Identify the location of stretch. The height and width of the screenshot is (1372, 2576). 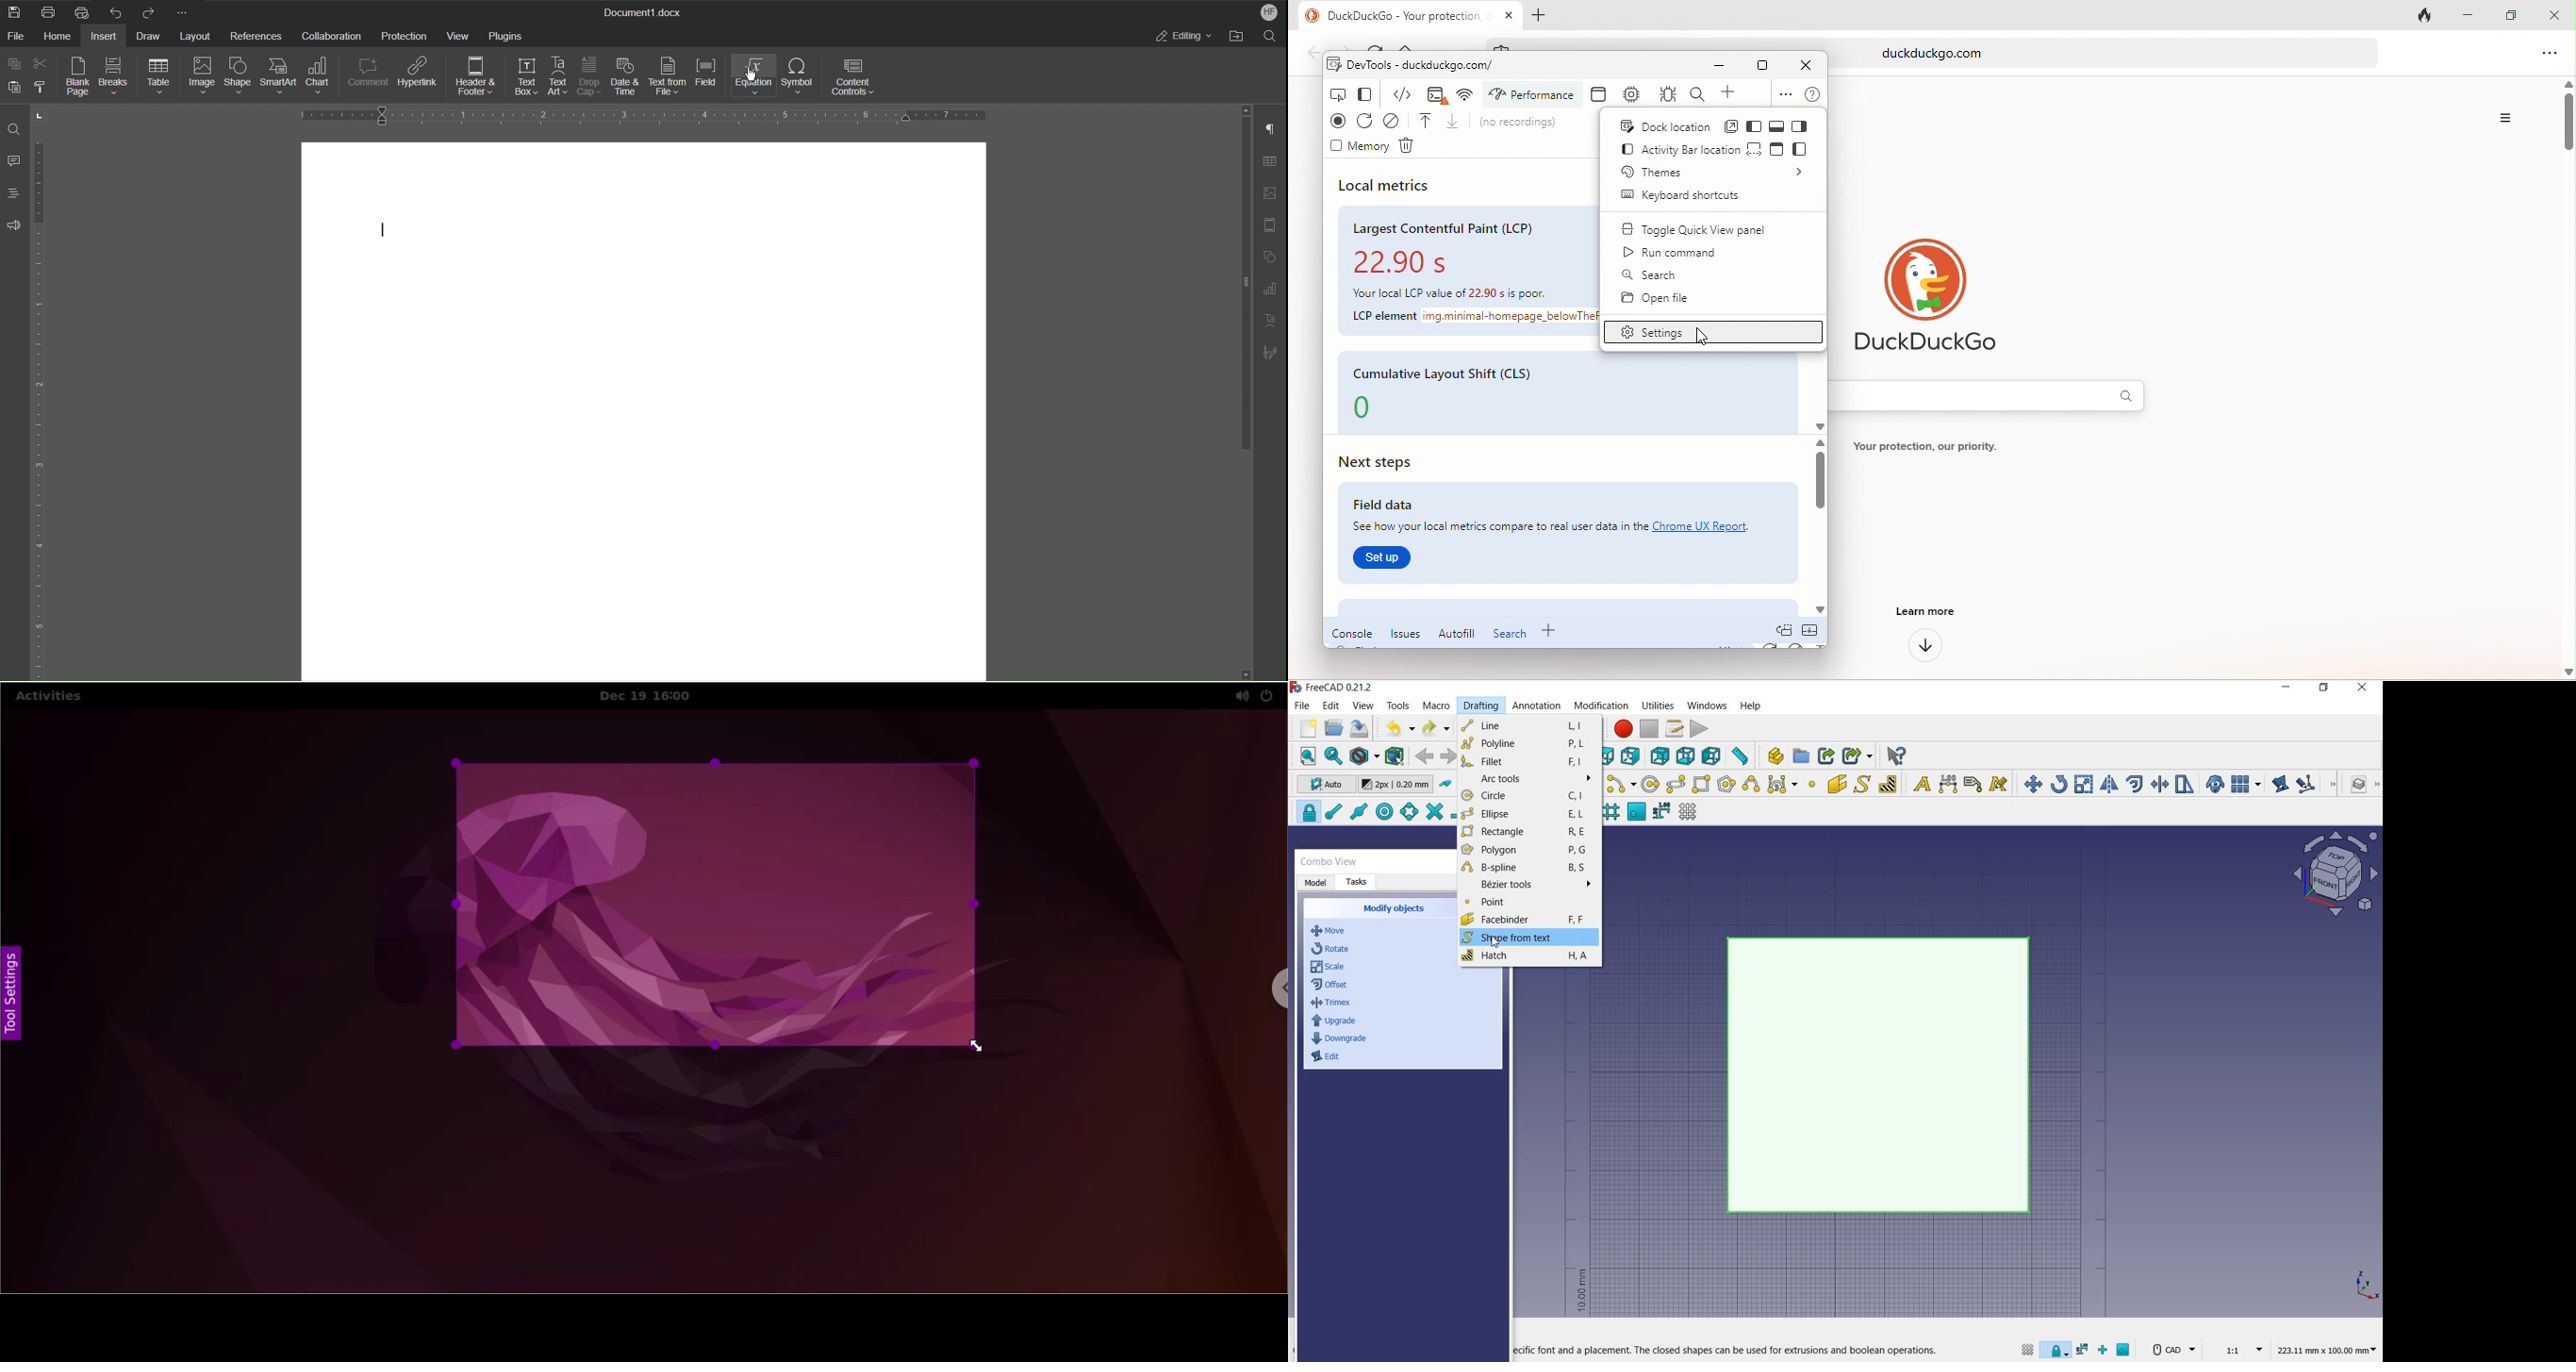
(2186, 785).